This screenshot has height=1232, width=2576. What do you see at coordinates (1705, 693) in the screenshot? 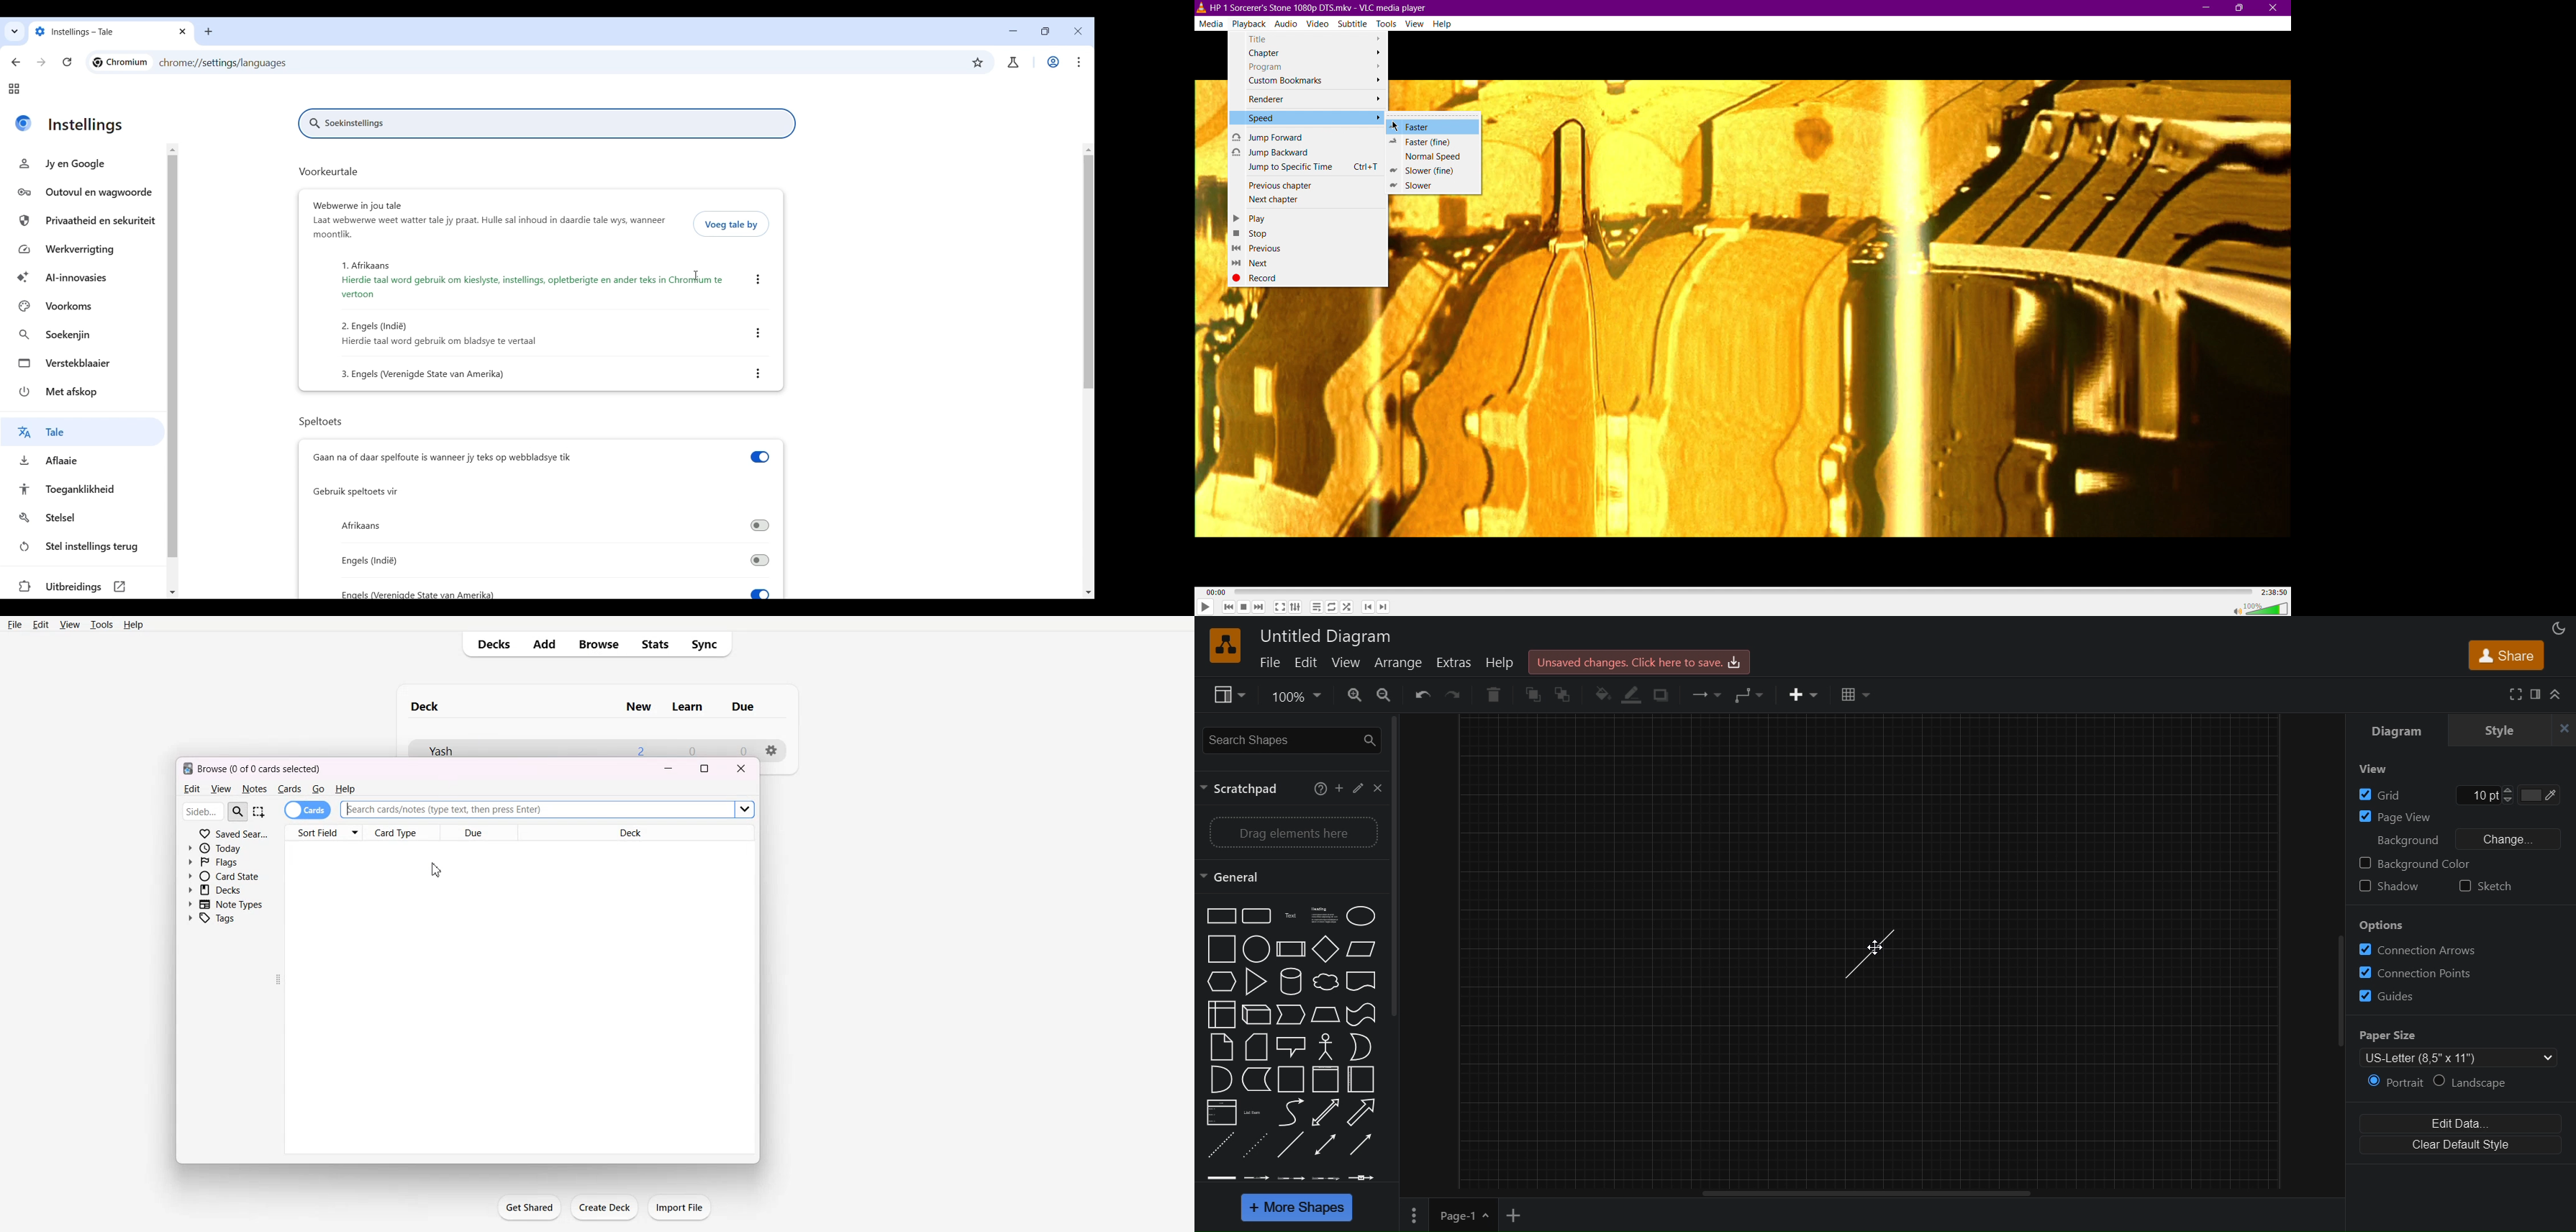
I see `connections` at bounding box center [1705, 693].